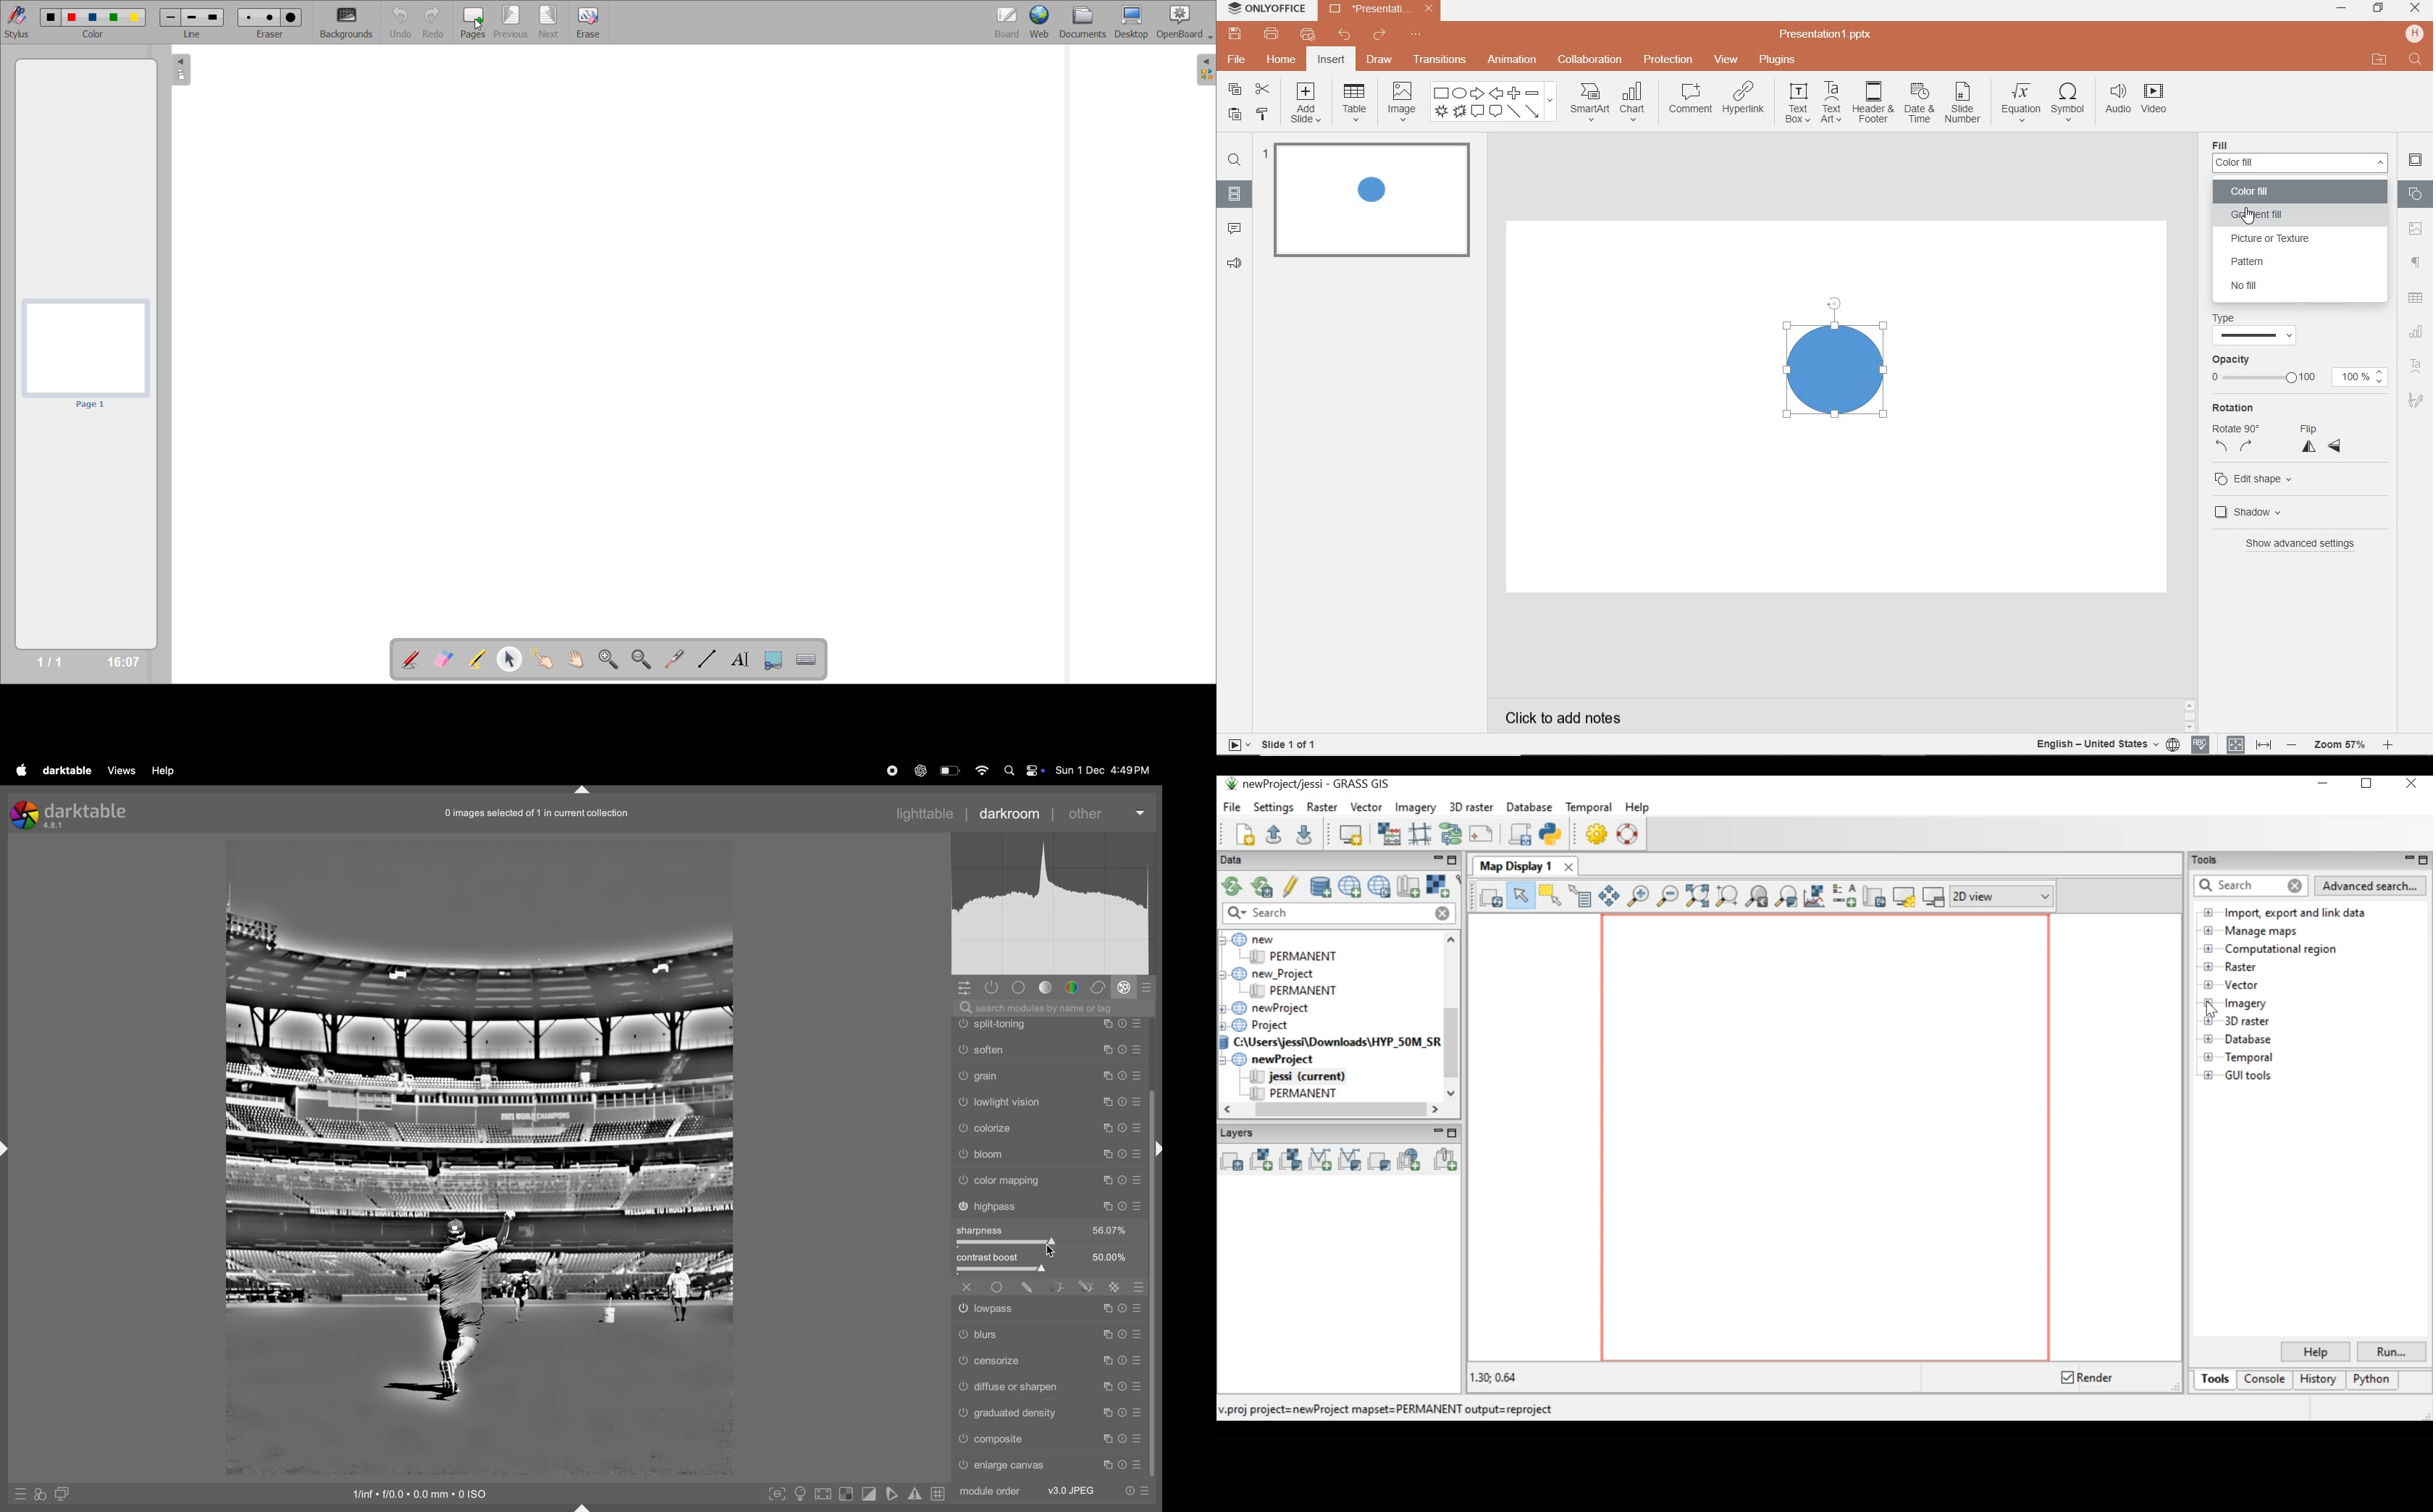 The width and height of the screenshot is (2436, 1512). I want to click on right, so click(2247, 448).